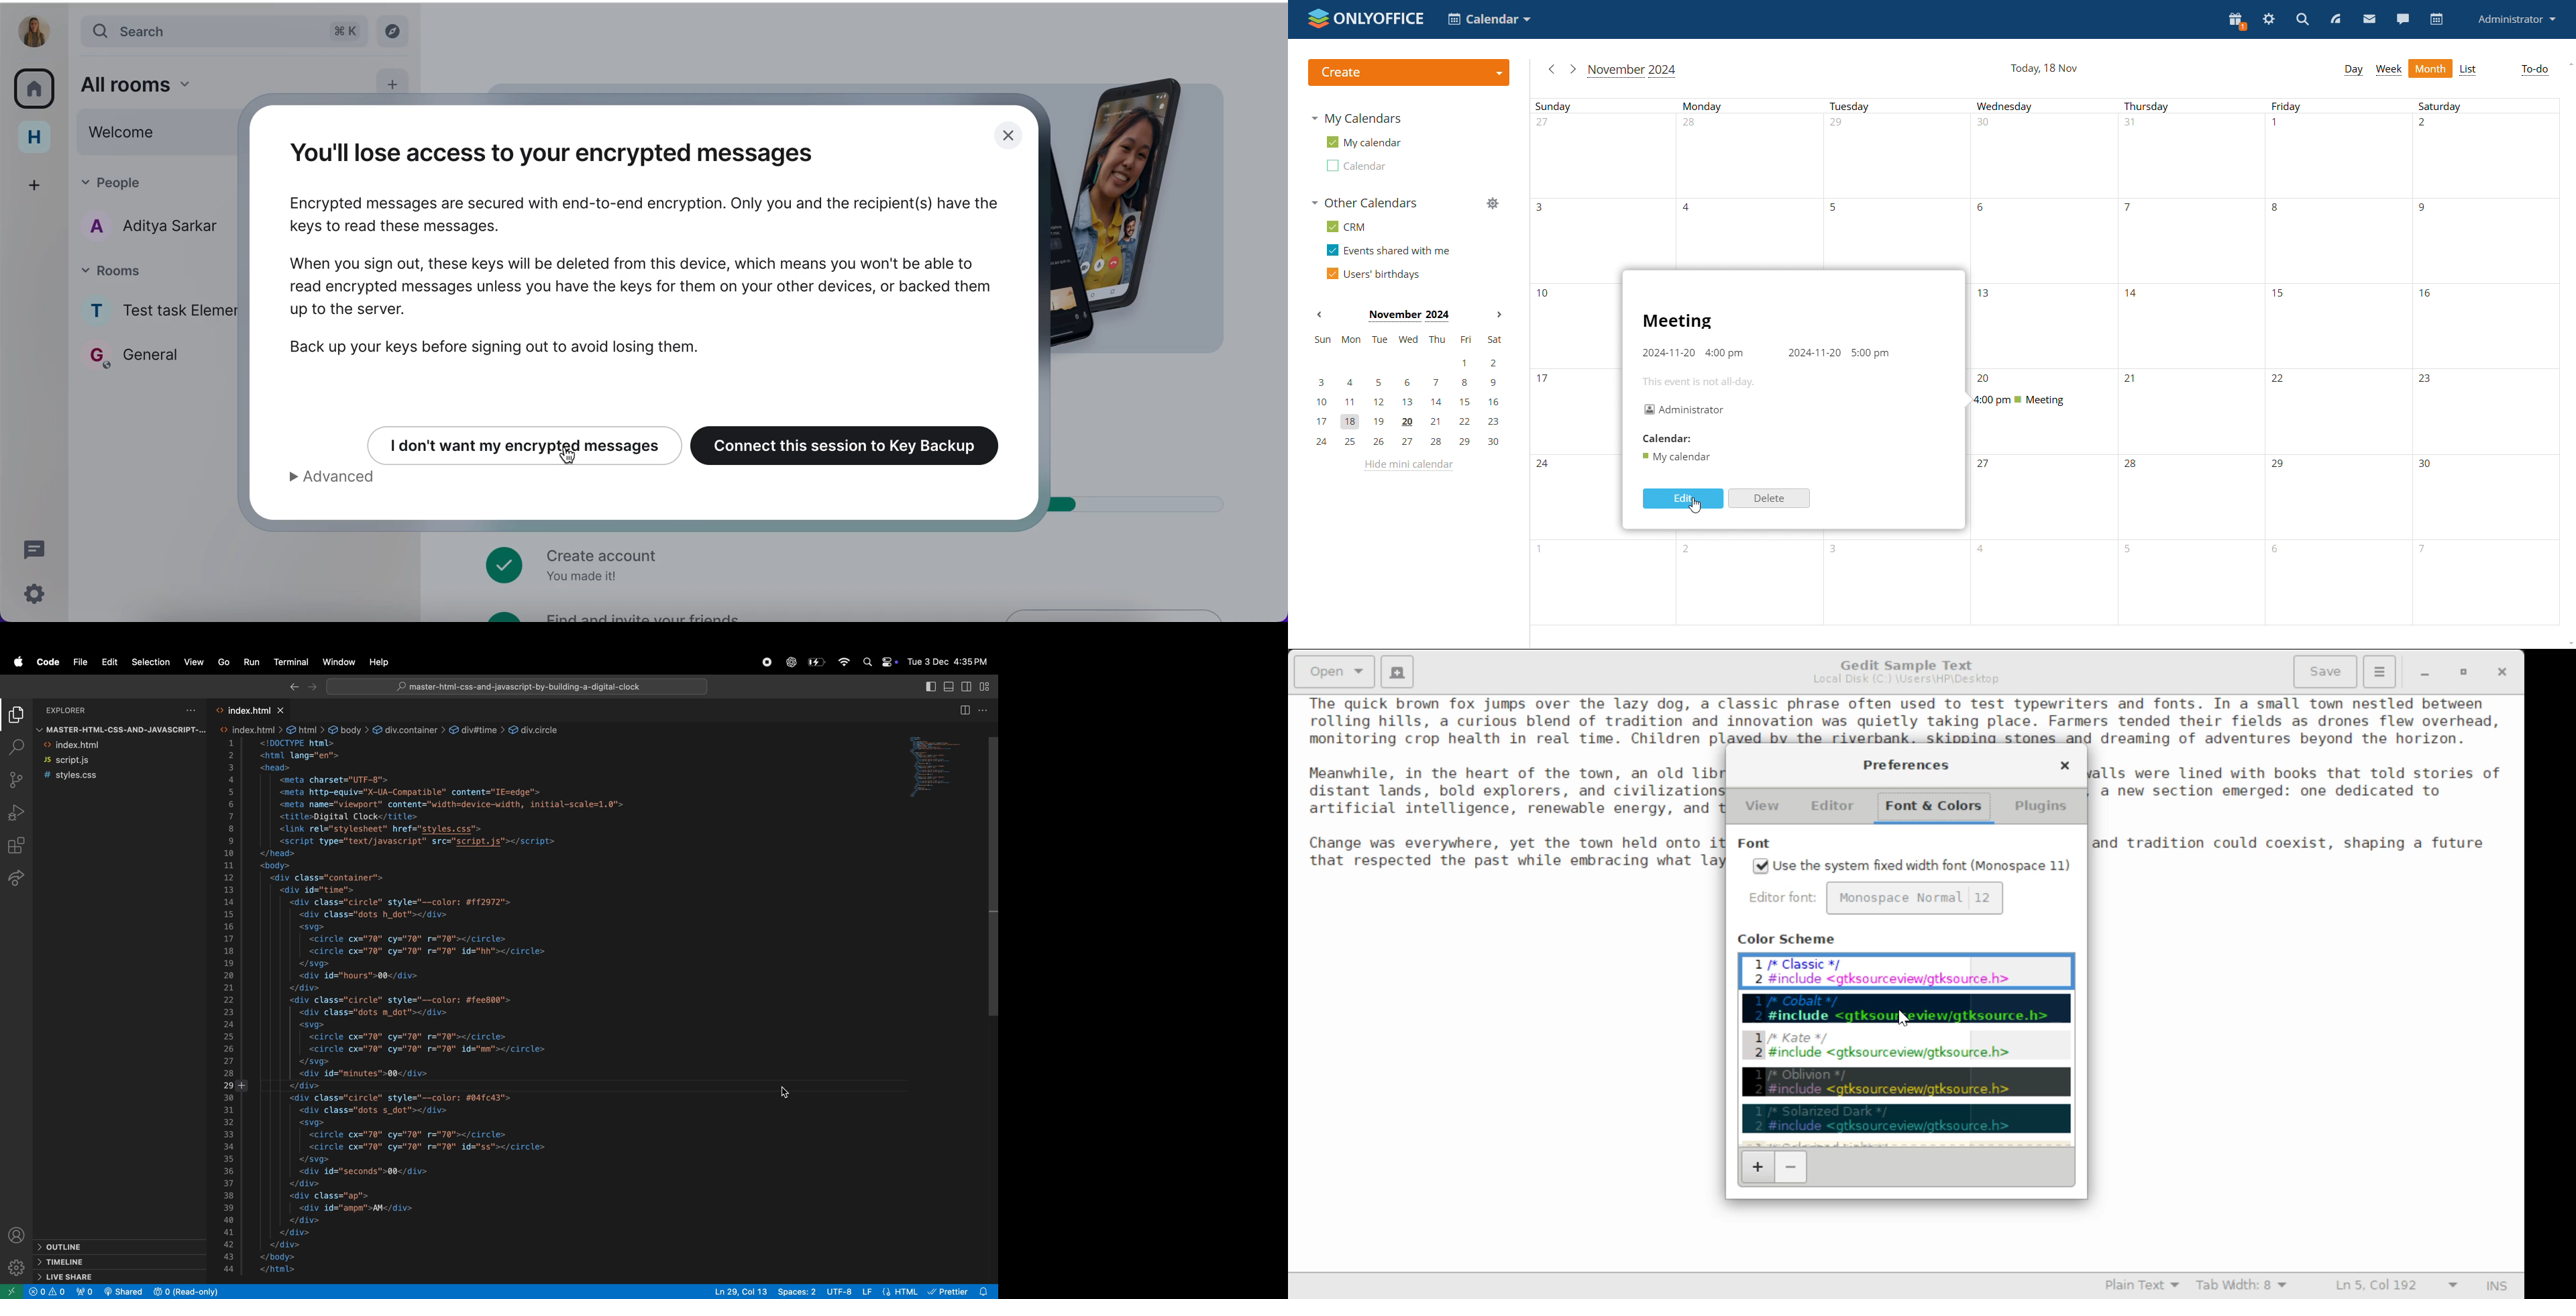 This screenshot has height=1316, width=2576. Describe the element at coordinates (218, 83) in the screenshot. I see `all rooms` at that location.